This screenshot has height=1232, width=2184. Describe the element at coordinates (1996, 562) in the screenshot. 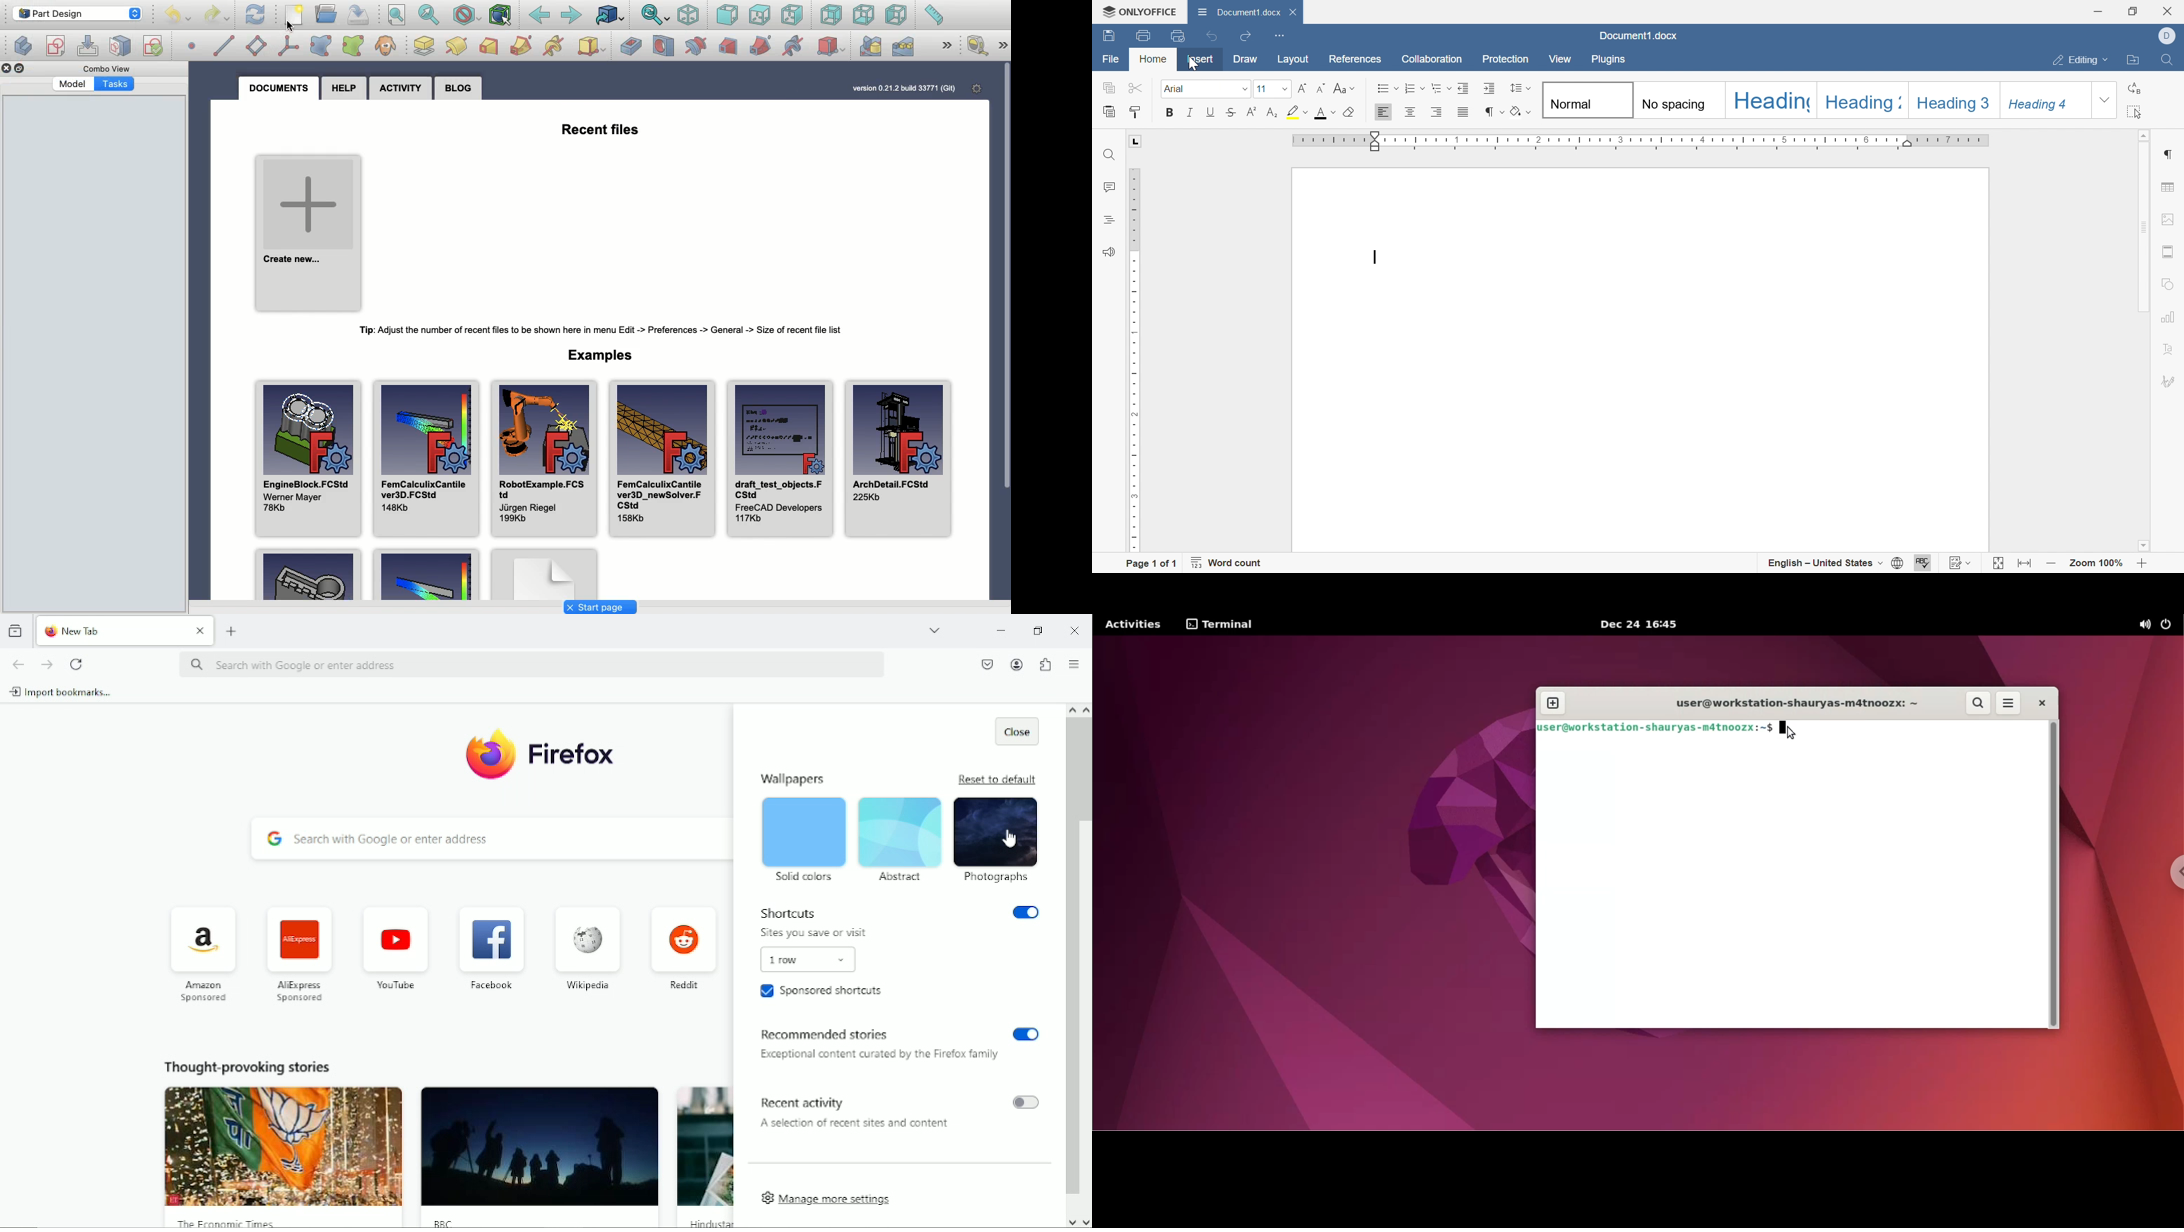

I see `Fit To Page` at that location.